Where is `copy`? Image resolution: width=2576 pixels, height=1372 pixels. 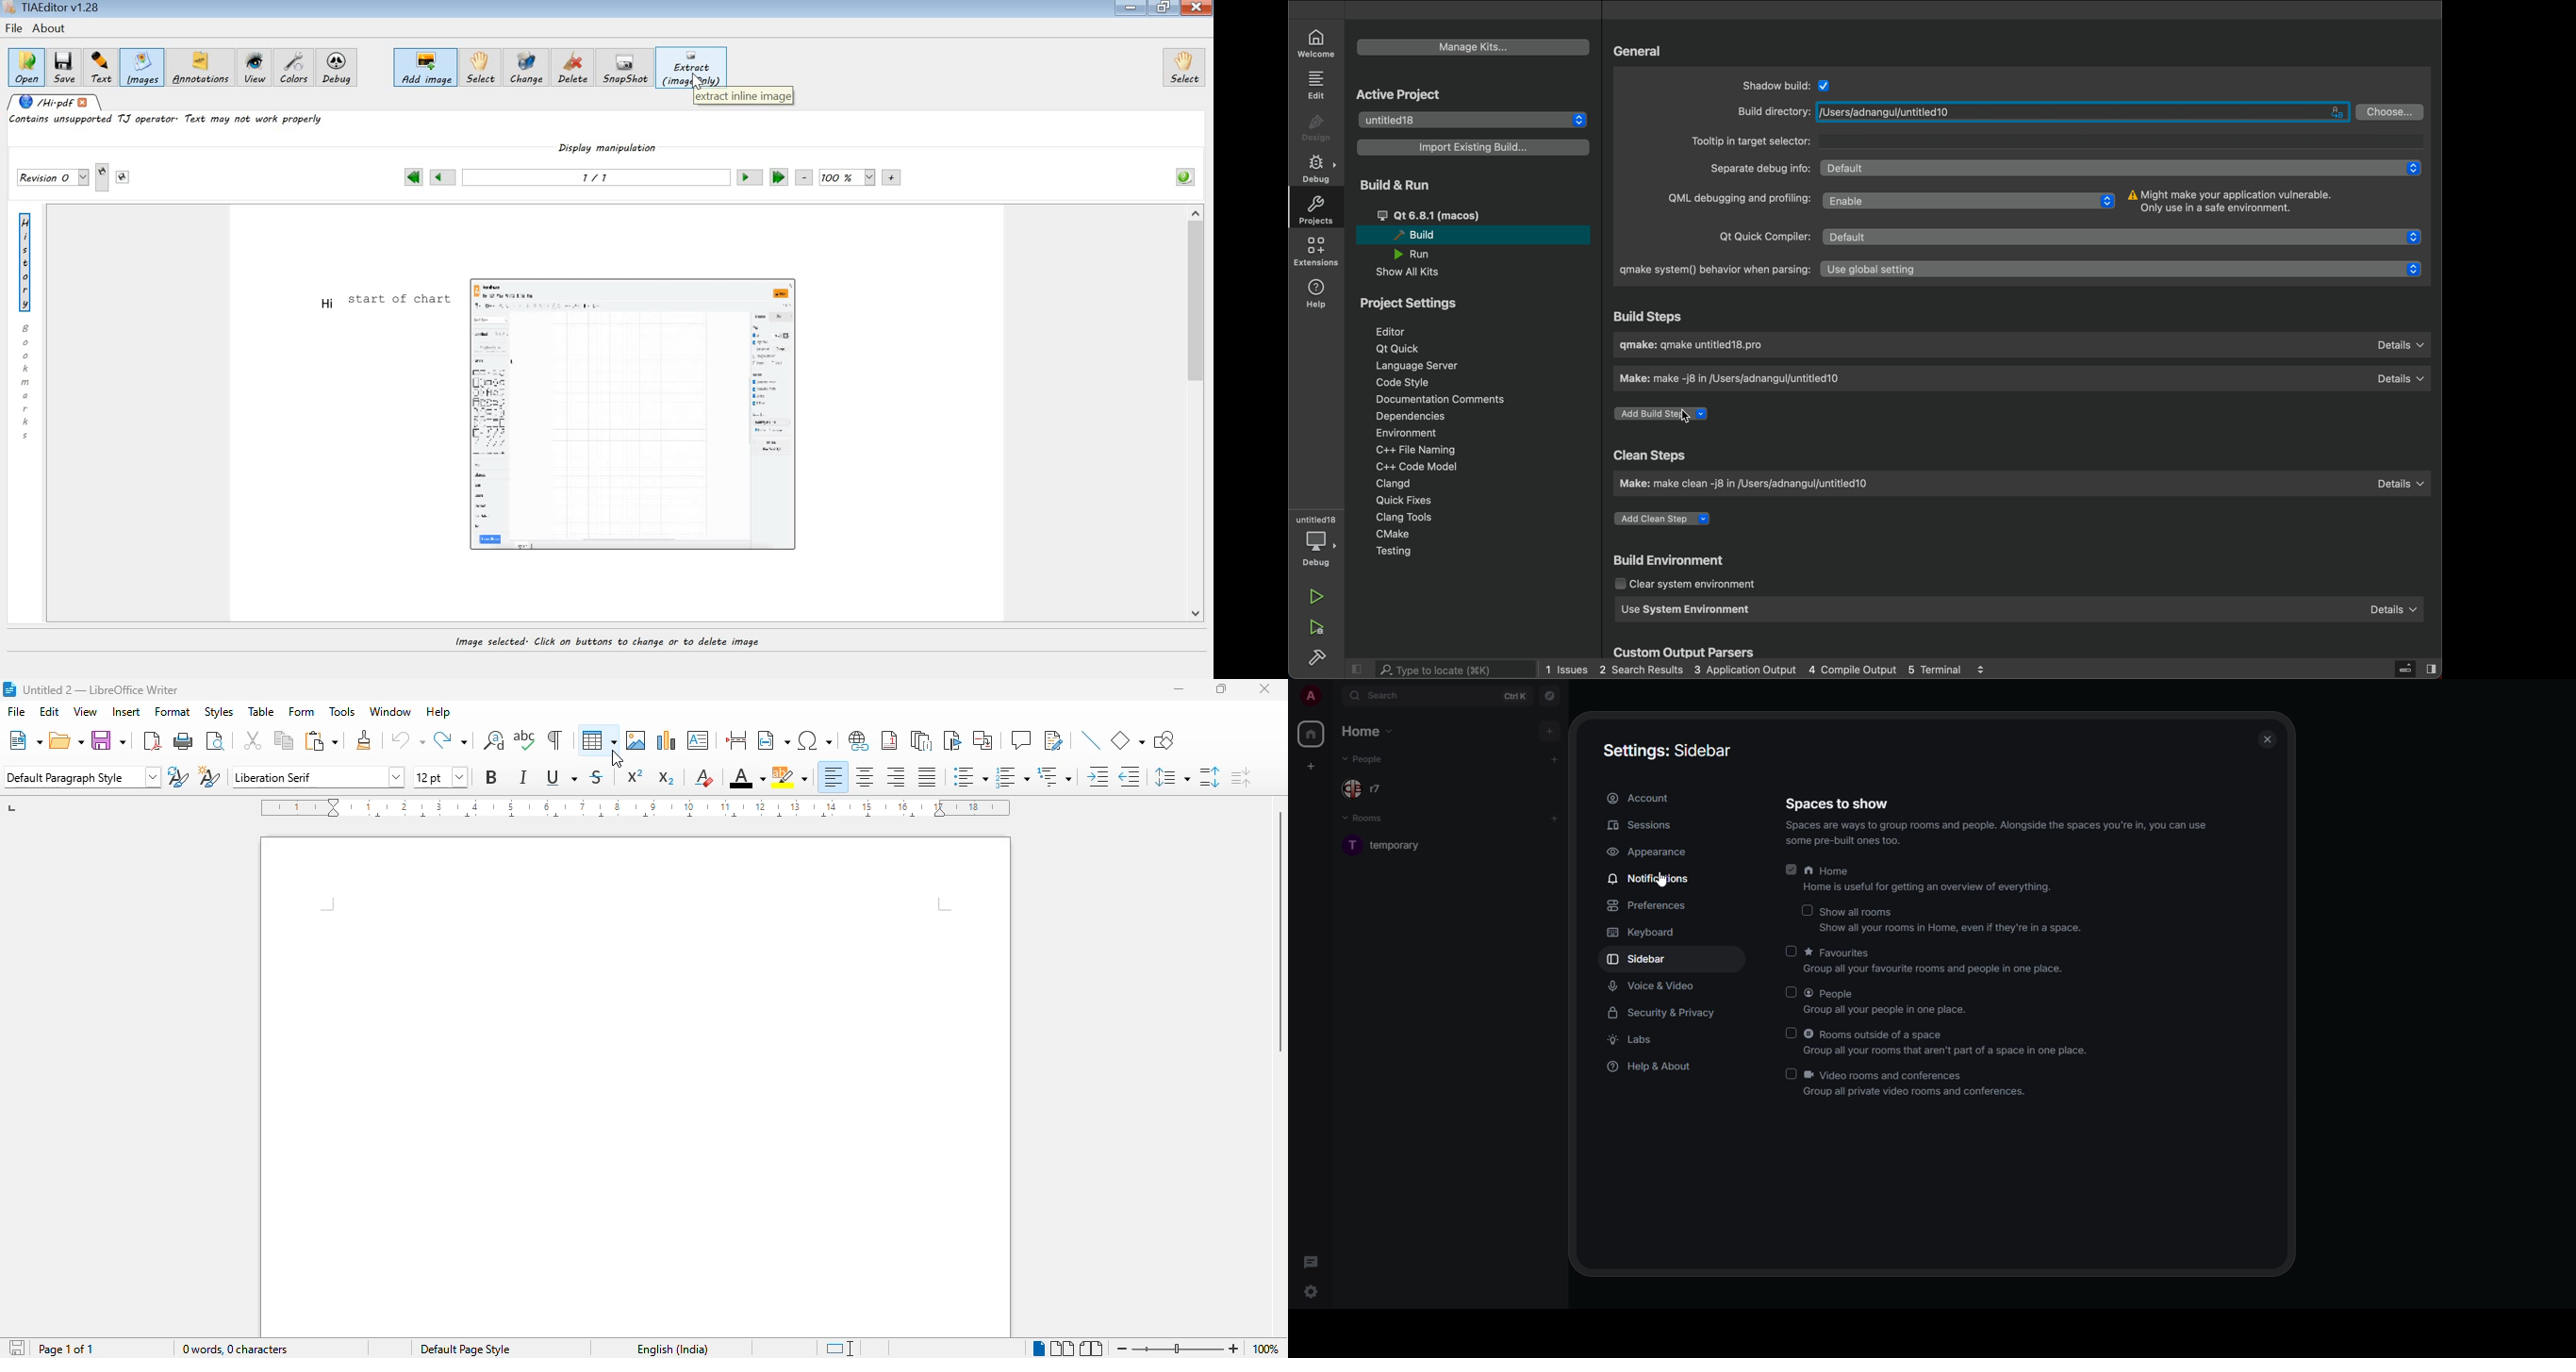
copy is located at coordinates (284, 740).